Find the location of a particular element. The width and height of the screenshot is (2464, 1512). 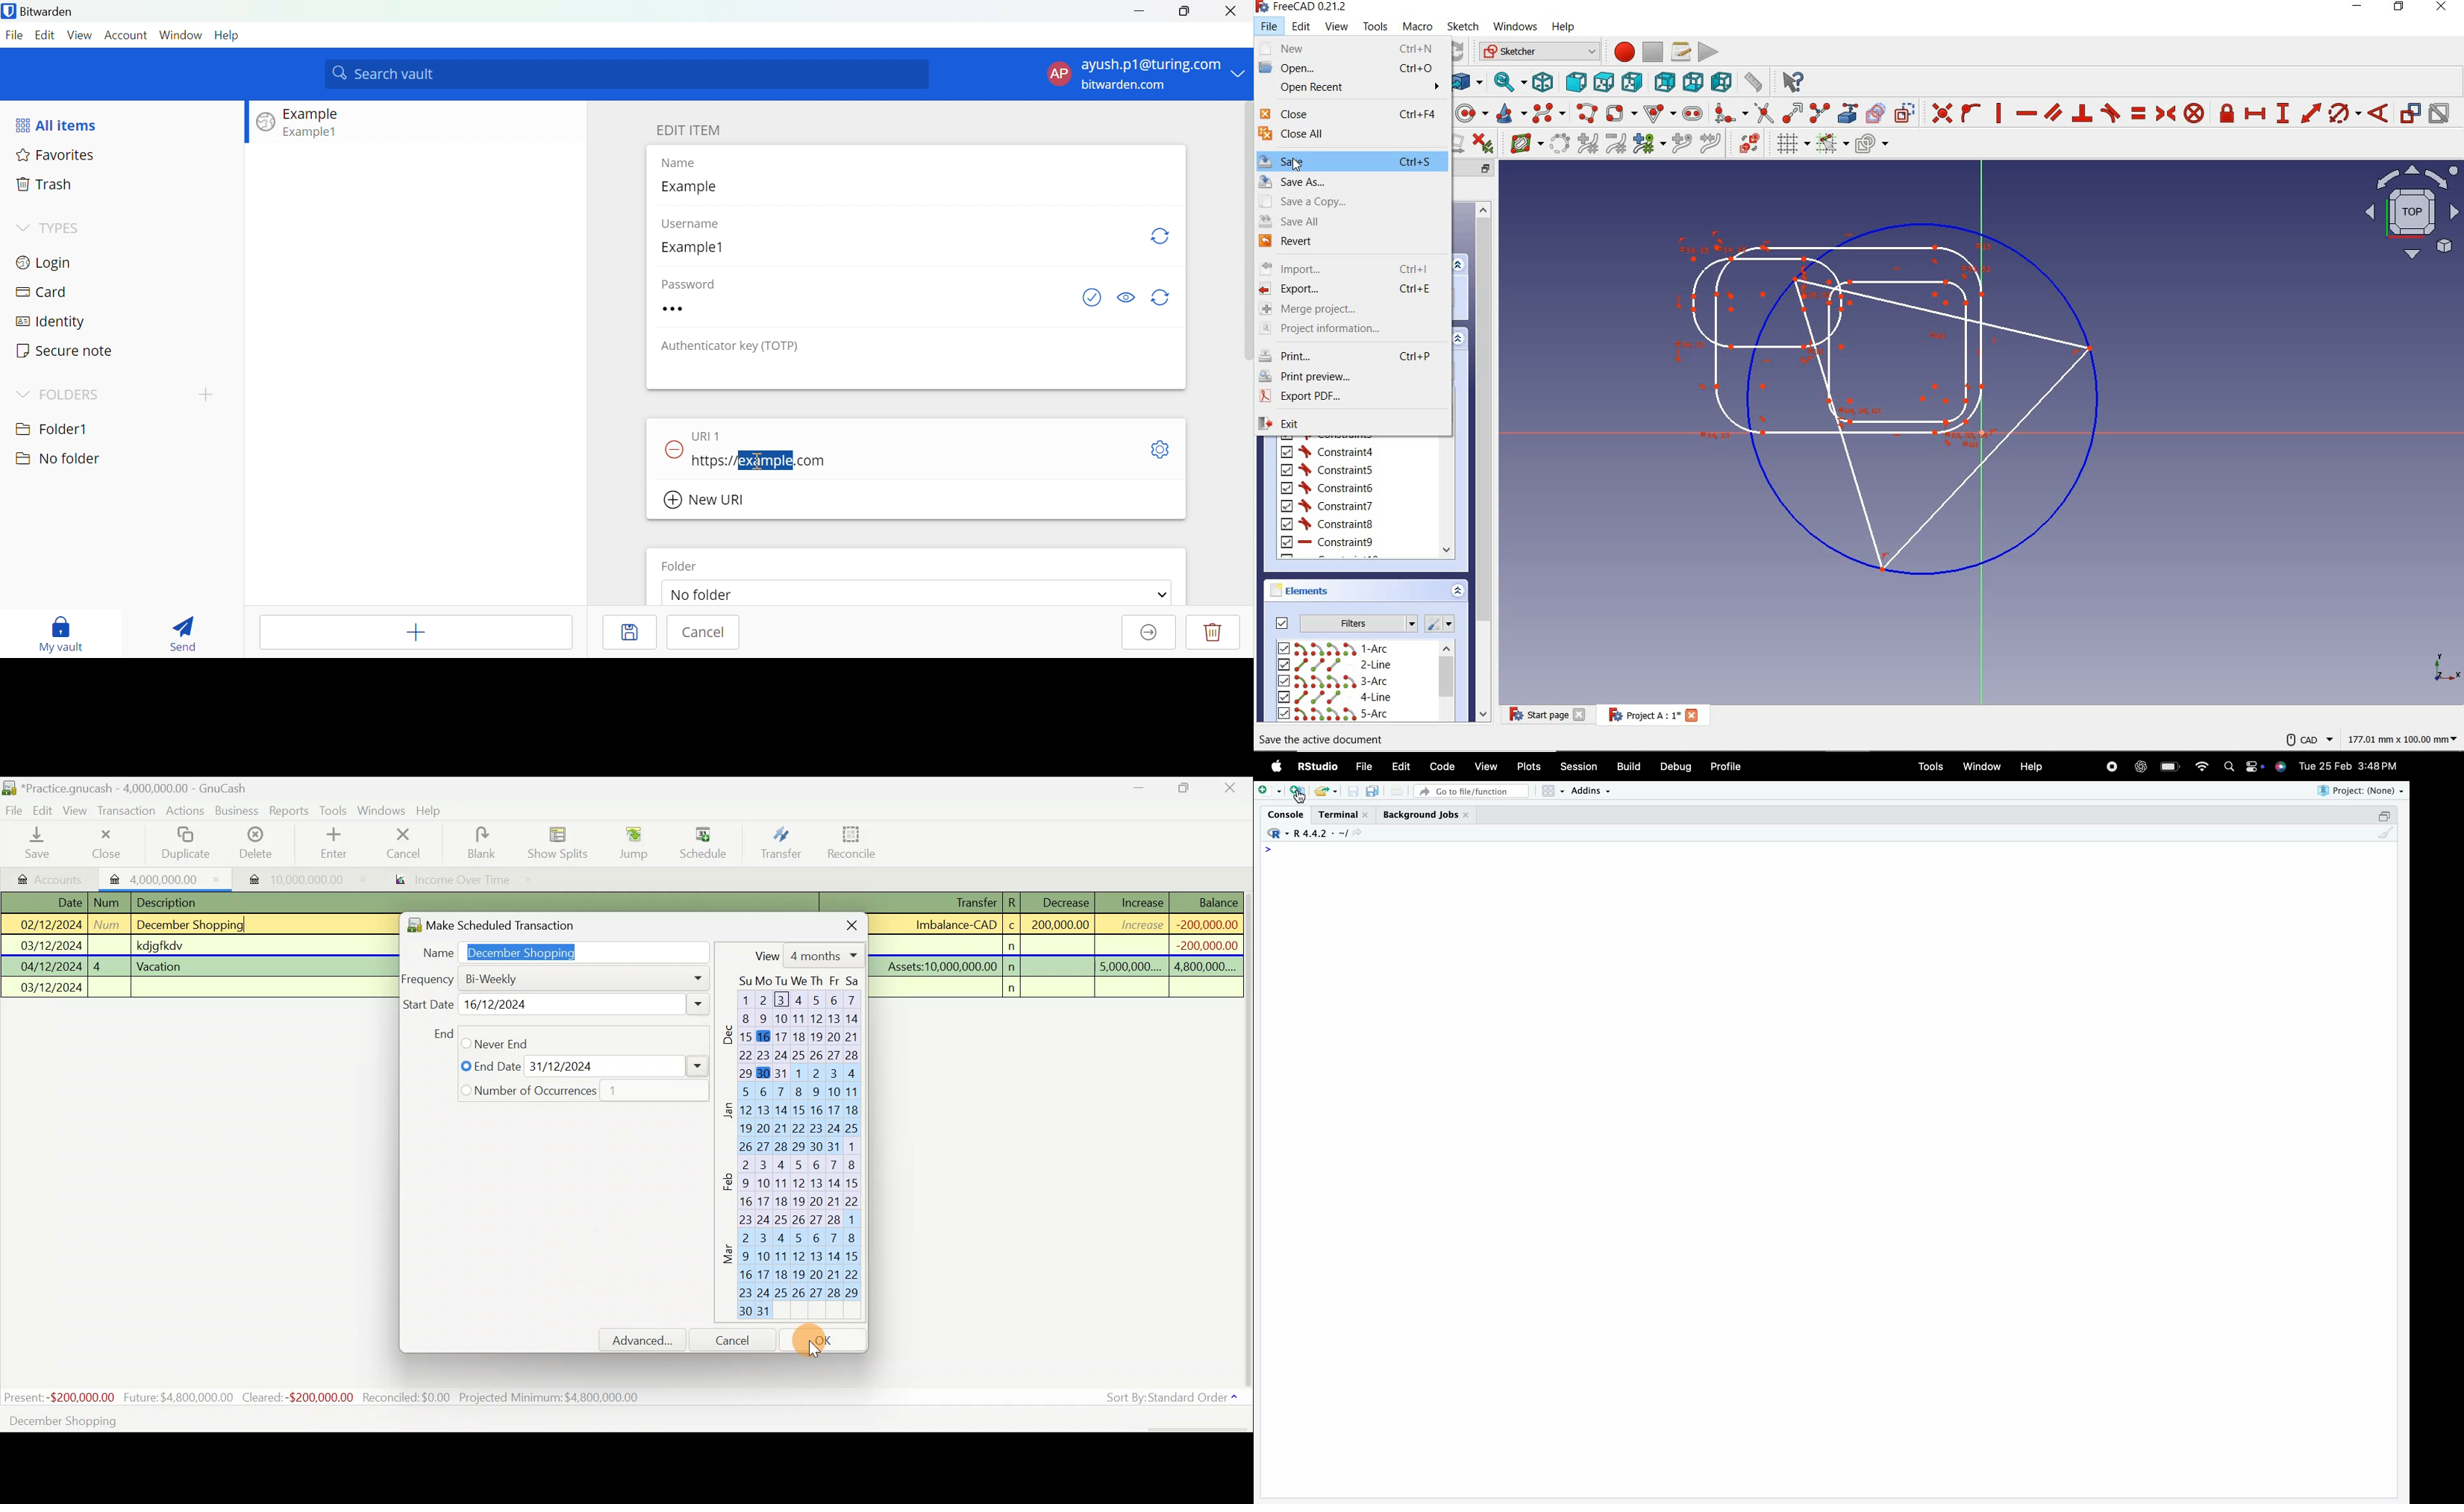

Login is located at coordinates (46, 262).